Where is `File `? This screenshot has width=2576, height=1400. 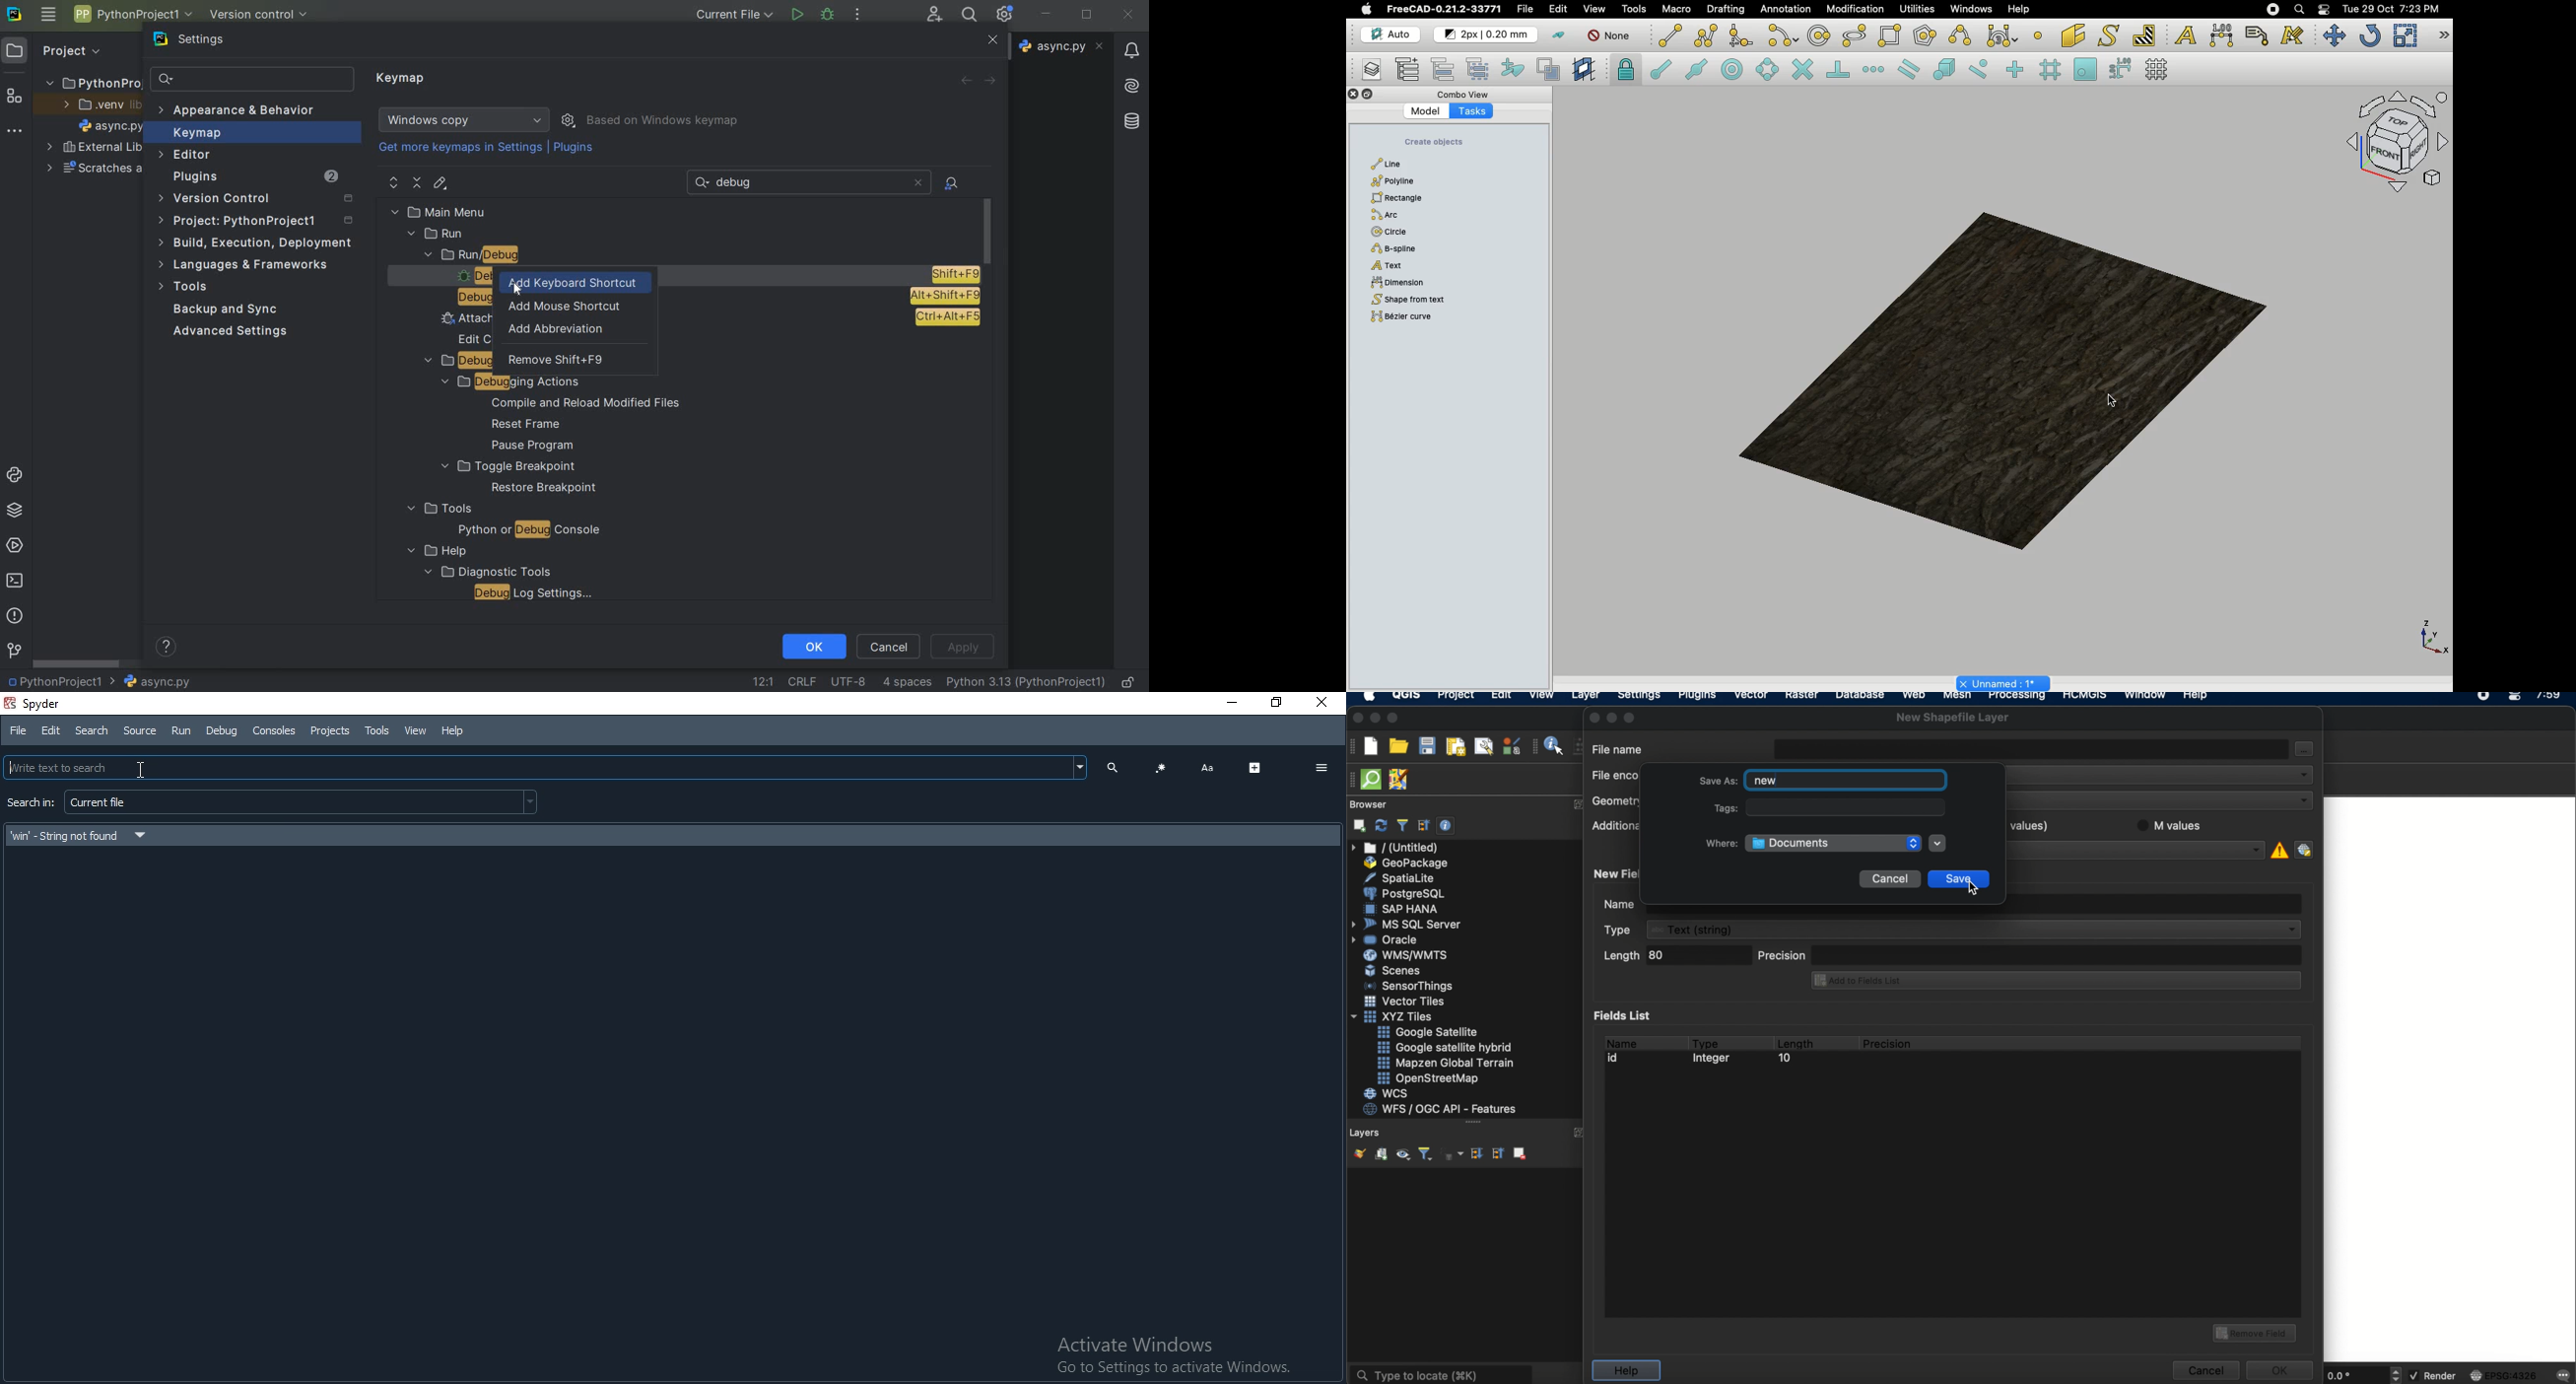 File  is located at coordinates (20, 731).